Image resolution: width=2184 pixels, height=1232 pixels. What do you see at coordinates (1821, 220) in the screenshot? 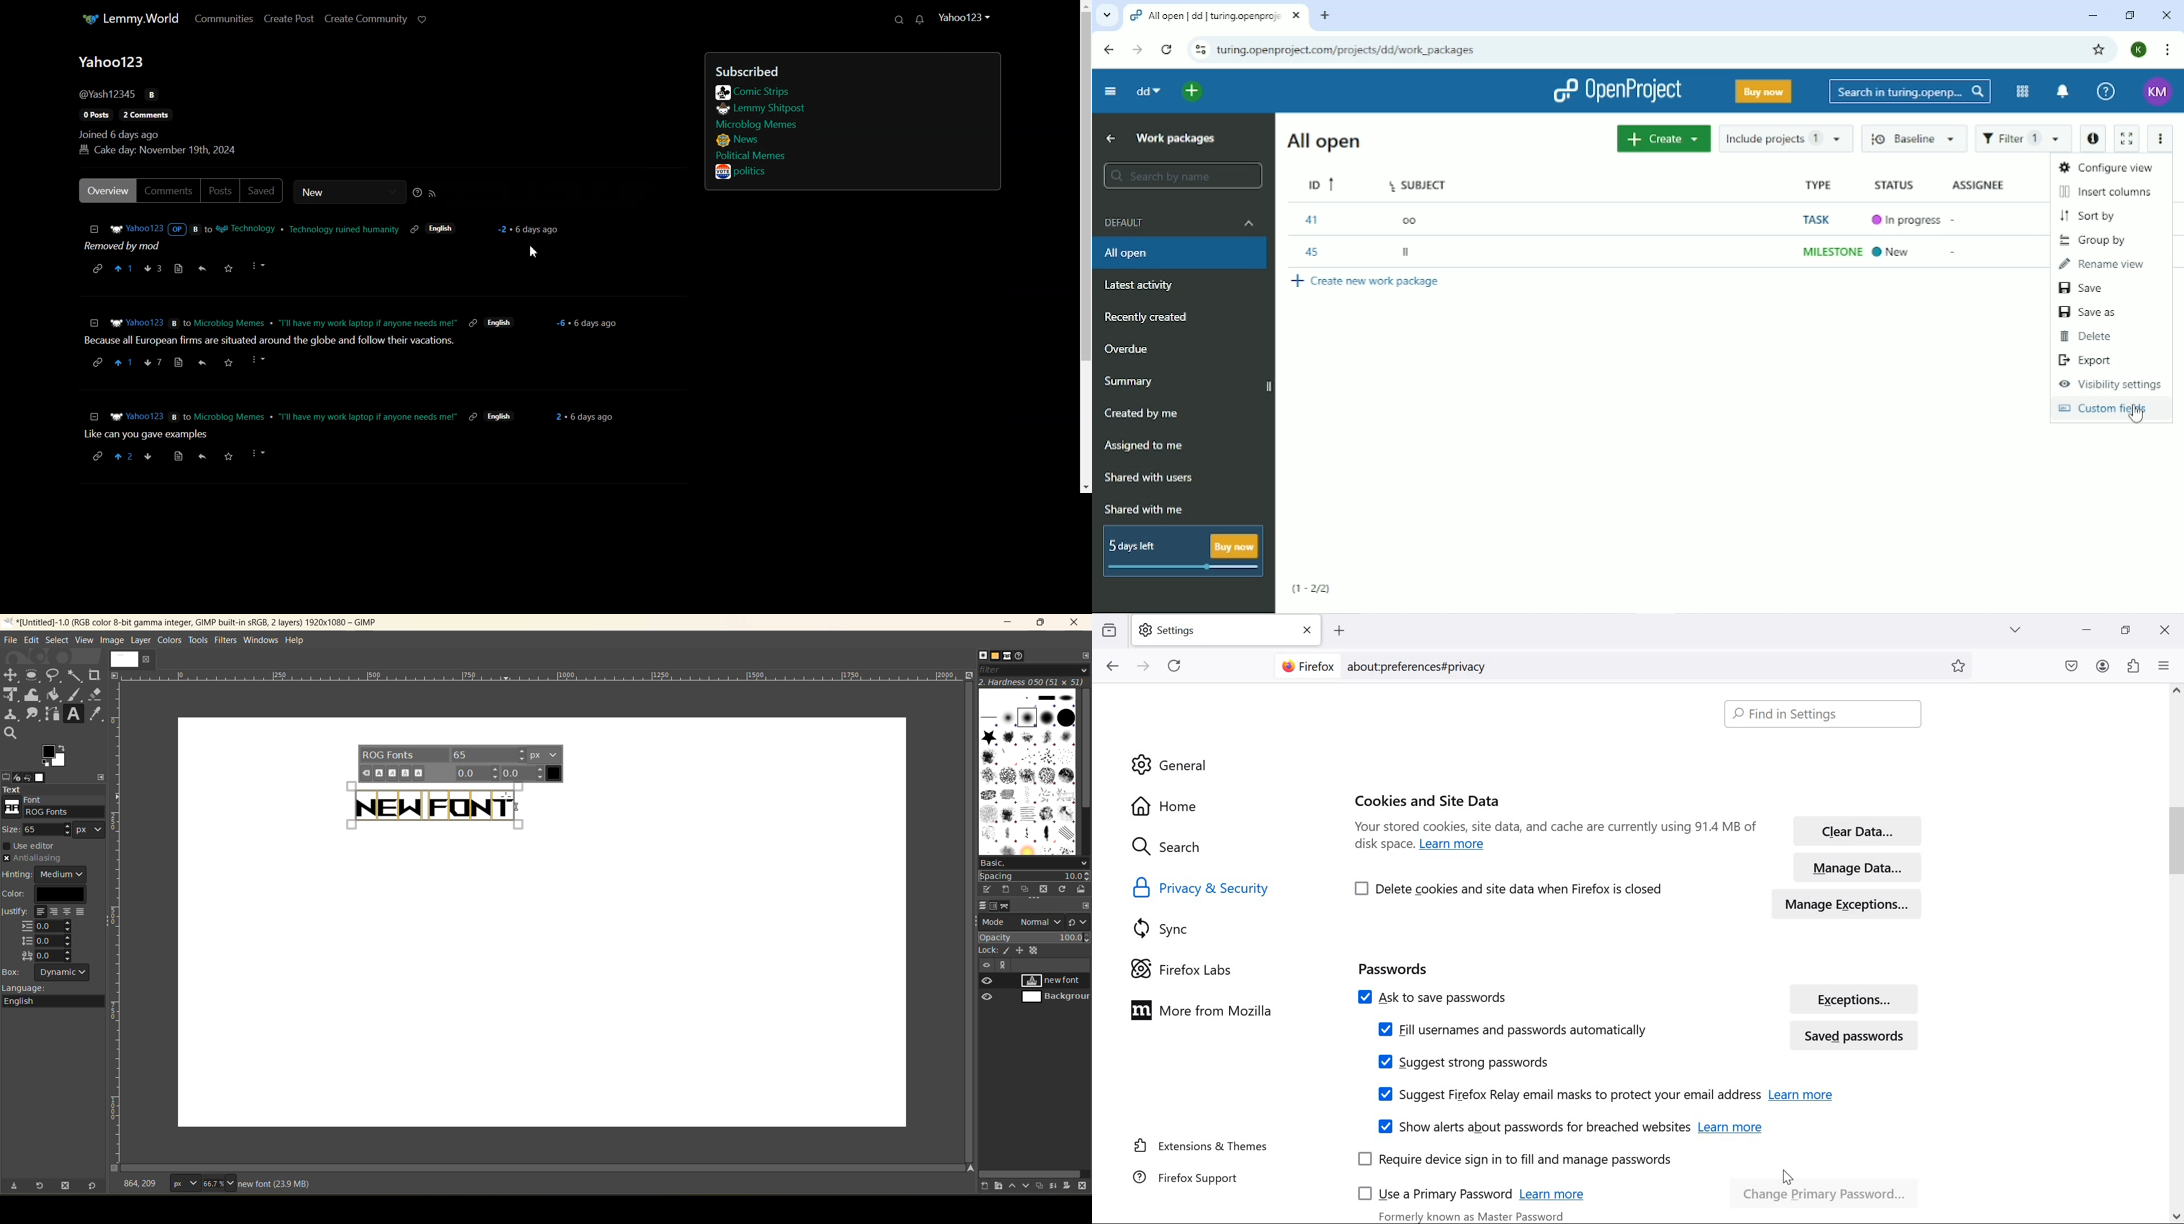
I see `TASK` at bounding box center [1821, 220].